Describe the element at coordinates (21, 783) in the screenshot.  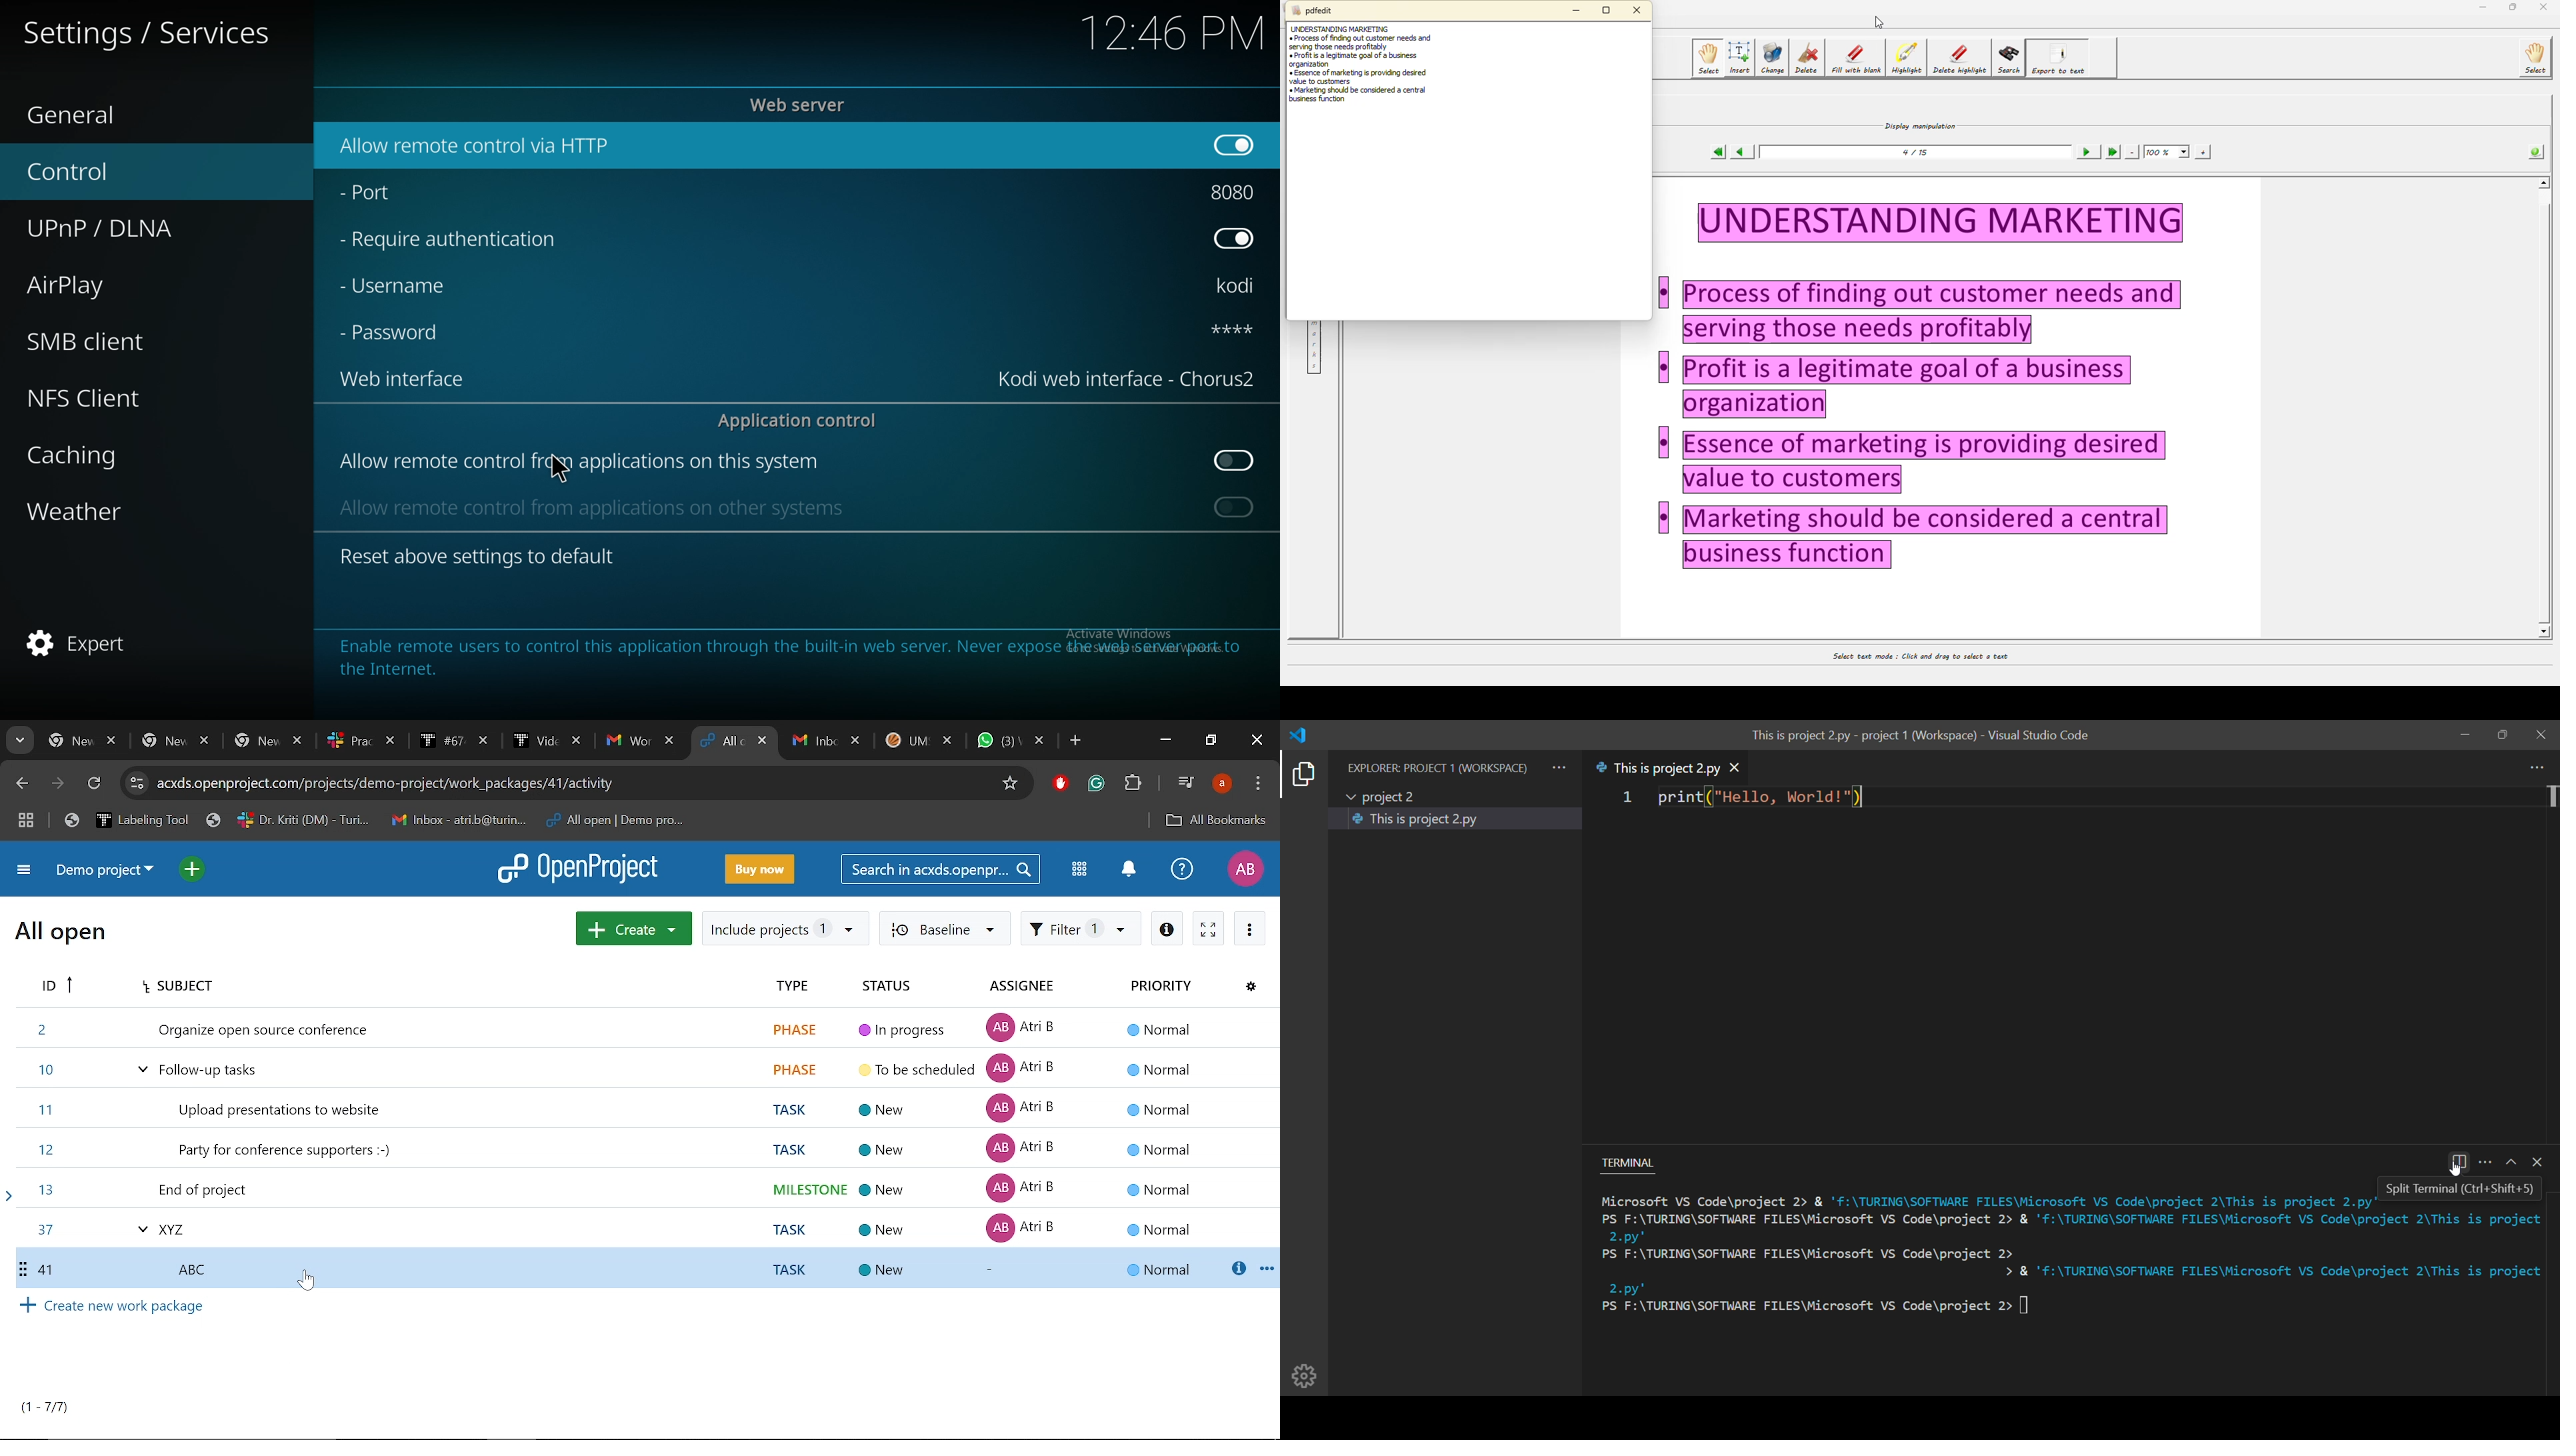
I see `Previous page` at that location.